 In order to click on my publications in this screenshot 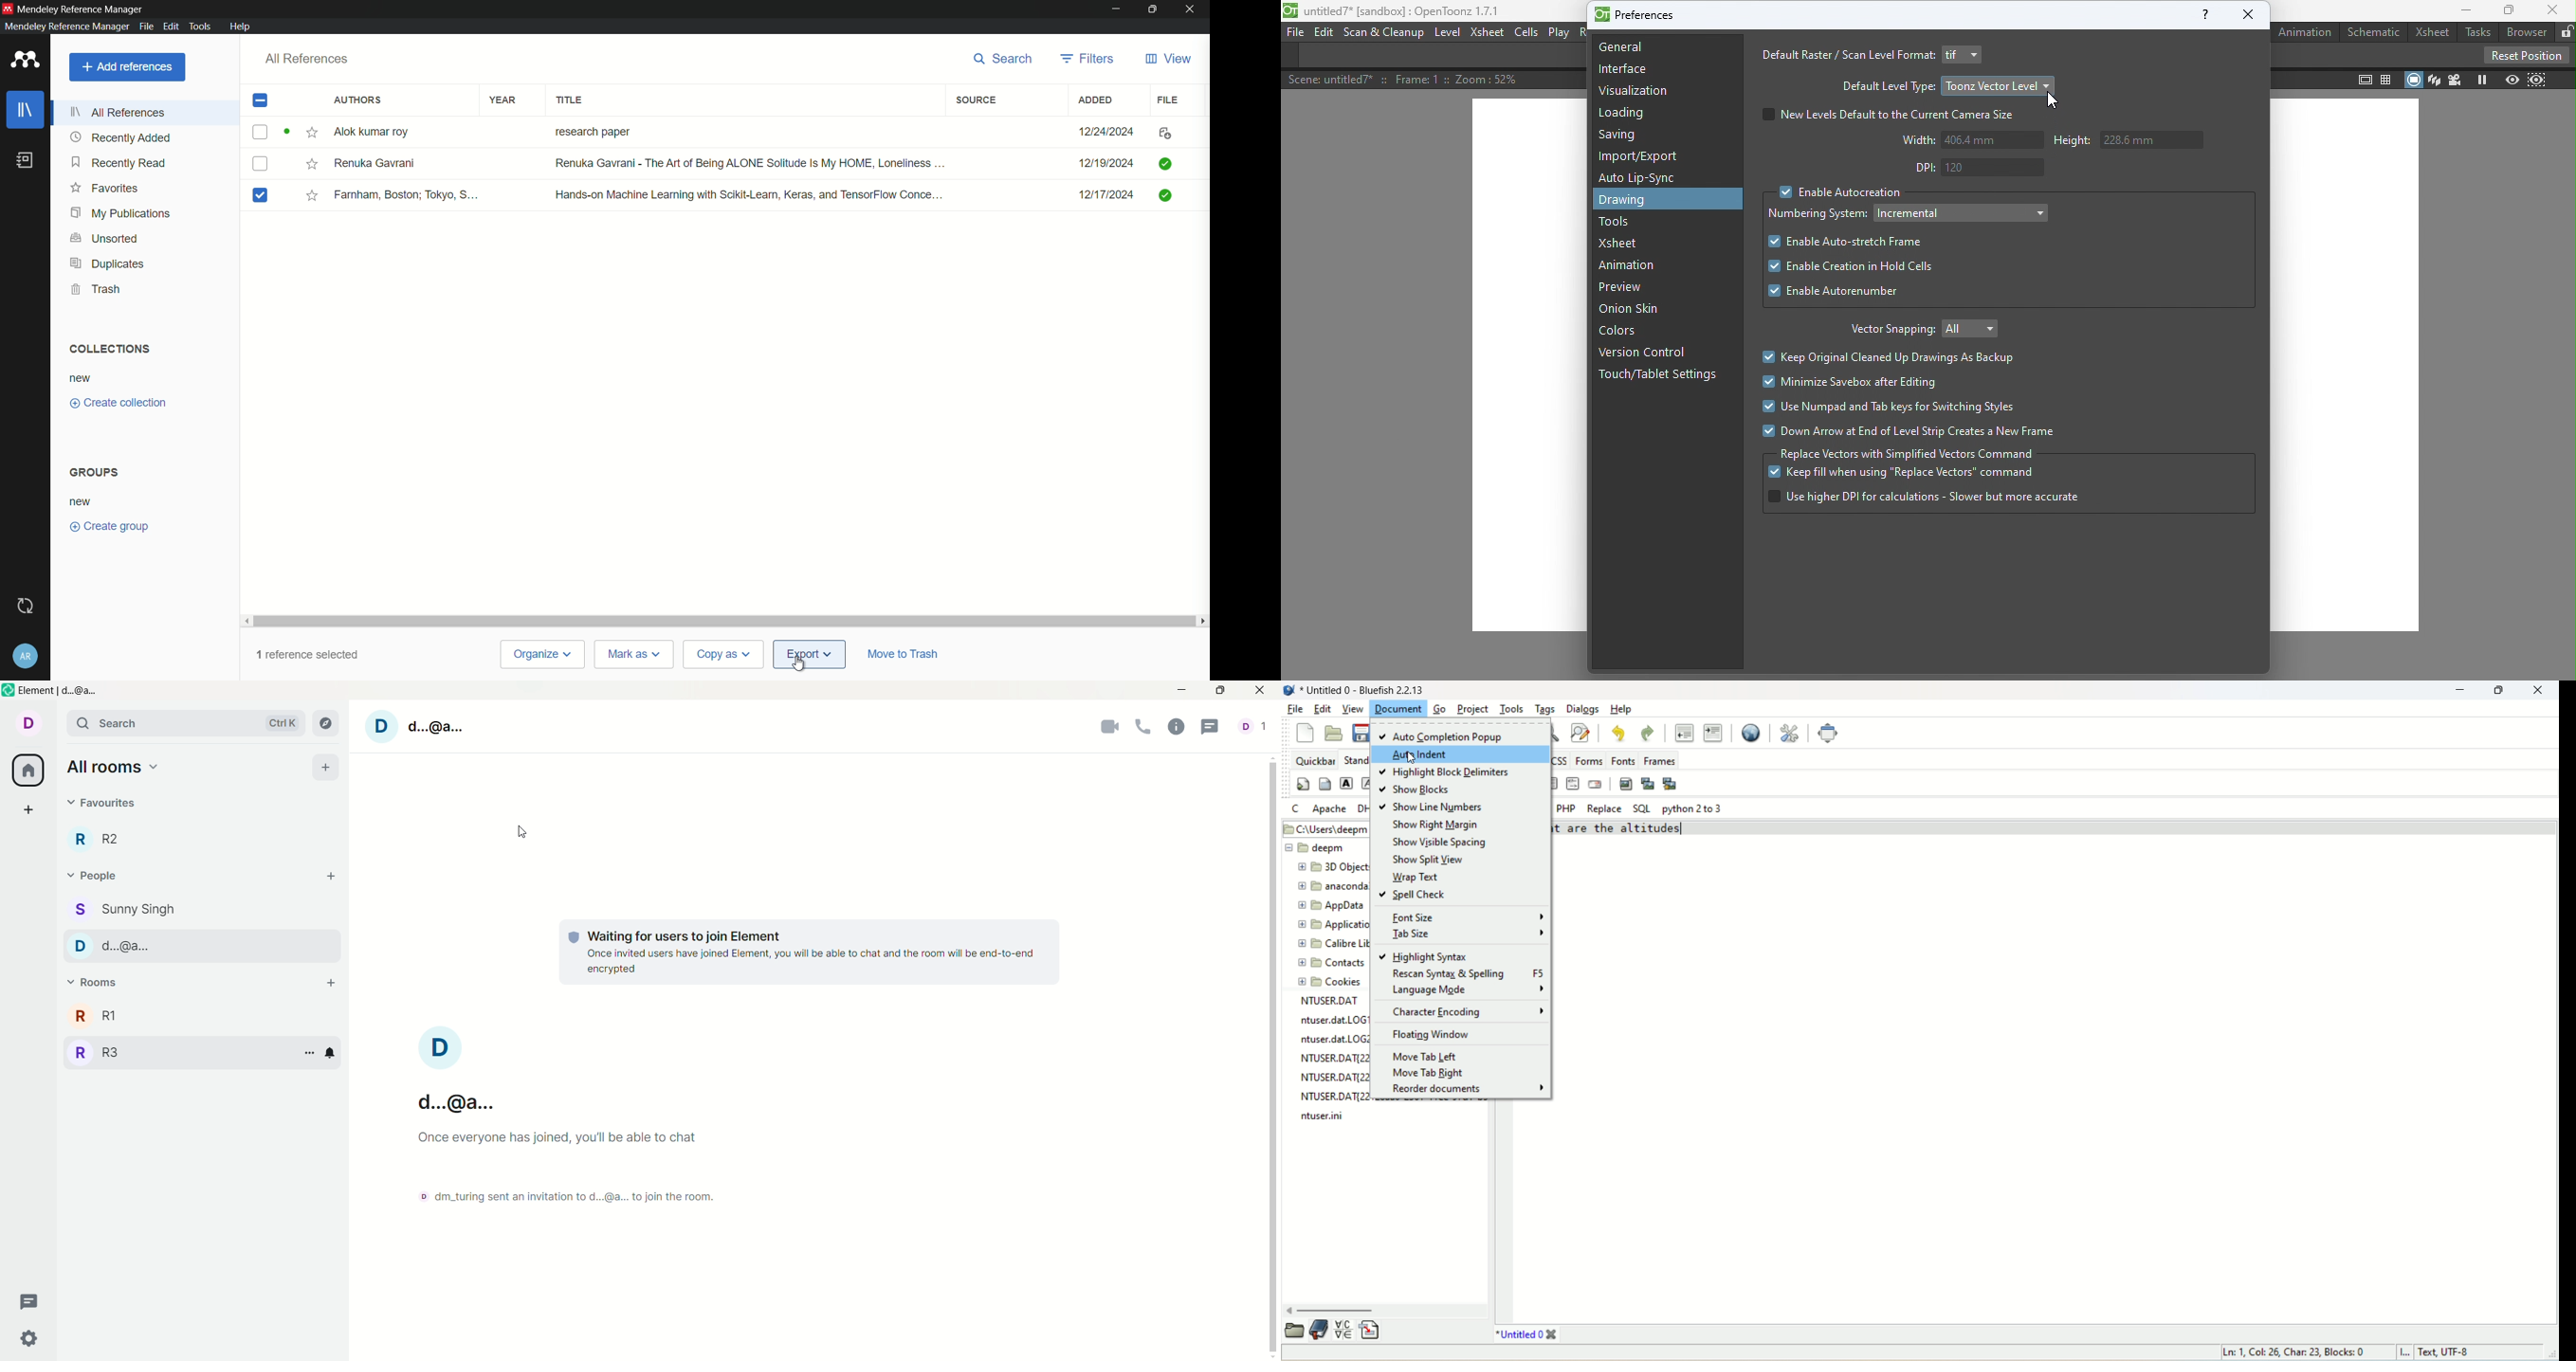, I will do `click(121, 212)`.